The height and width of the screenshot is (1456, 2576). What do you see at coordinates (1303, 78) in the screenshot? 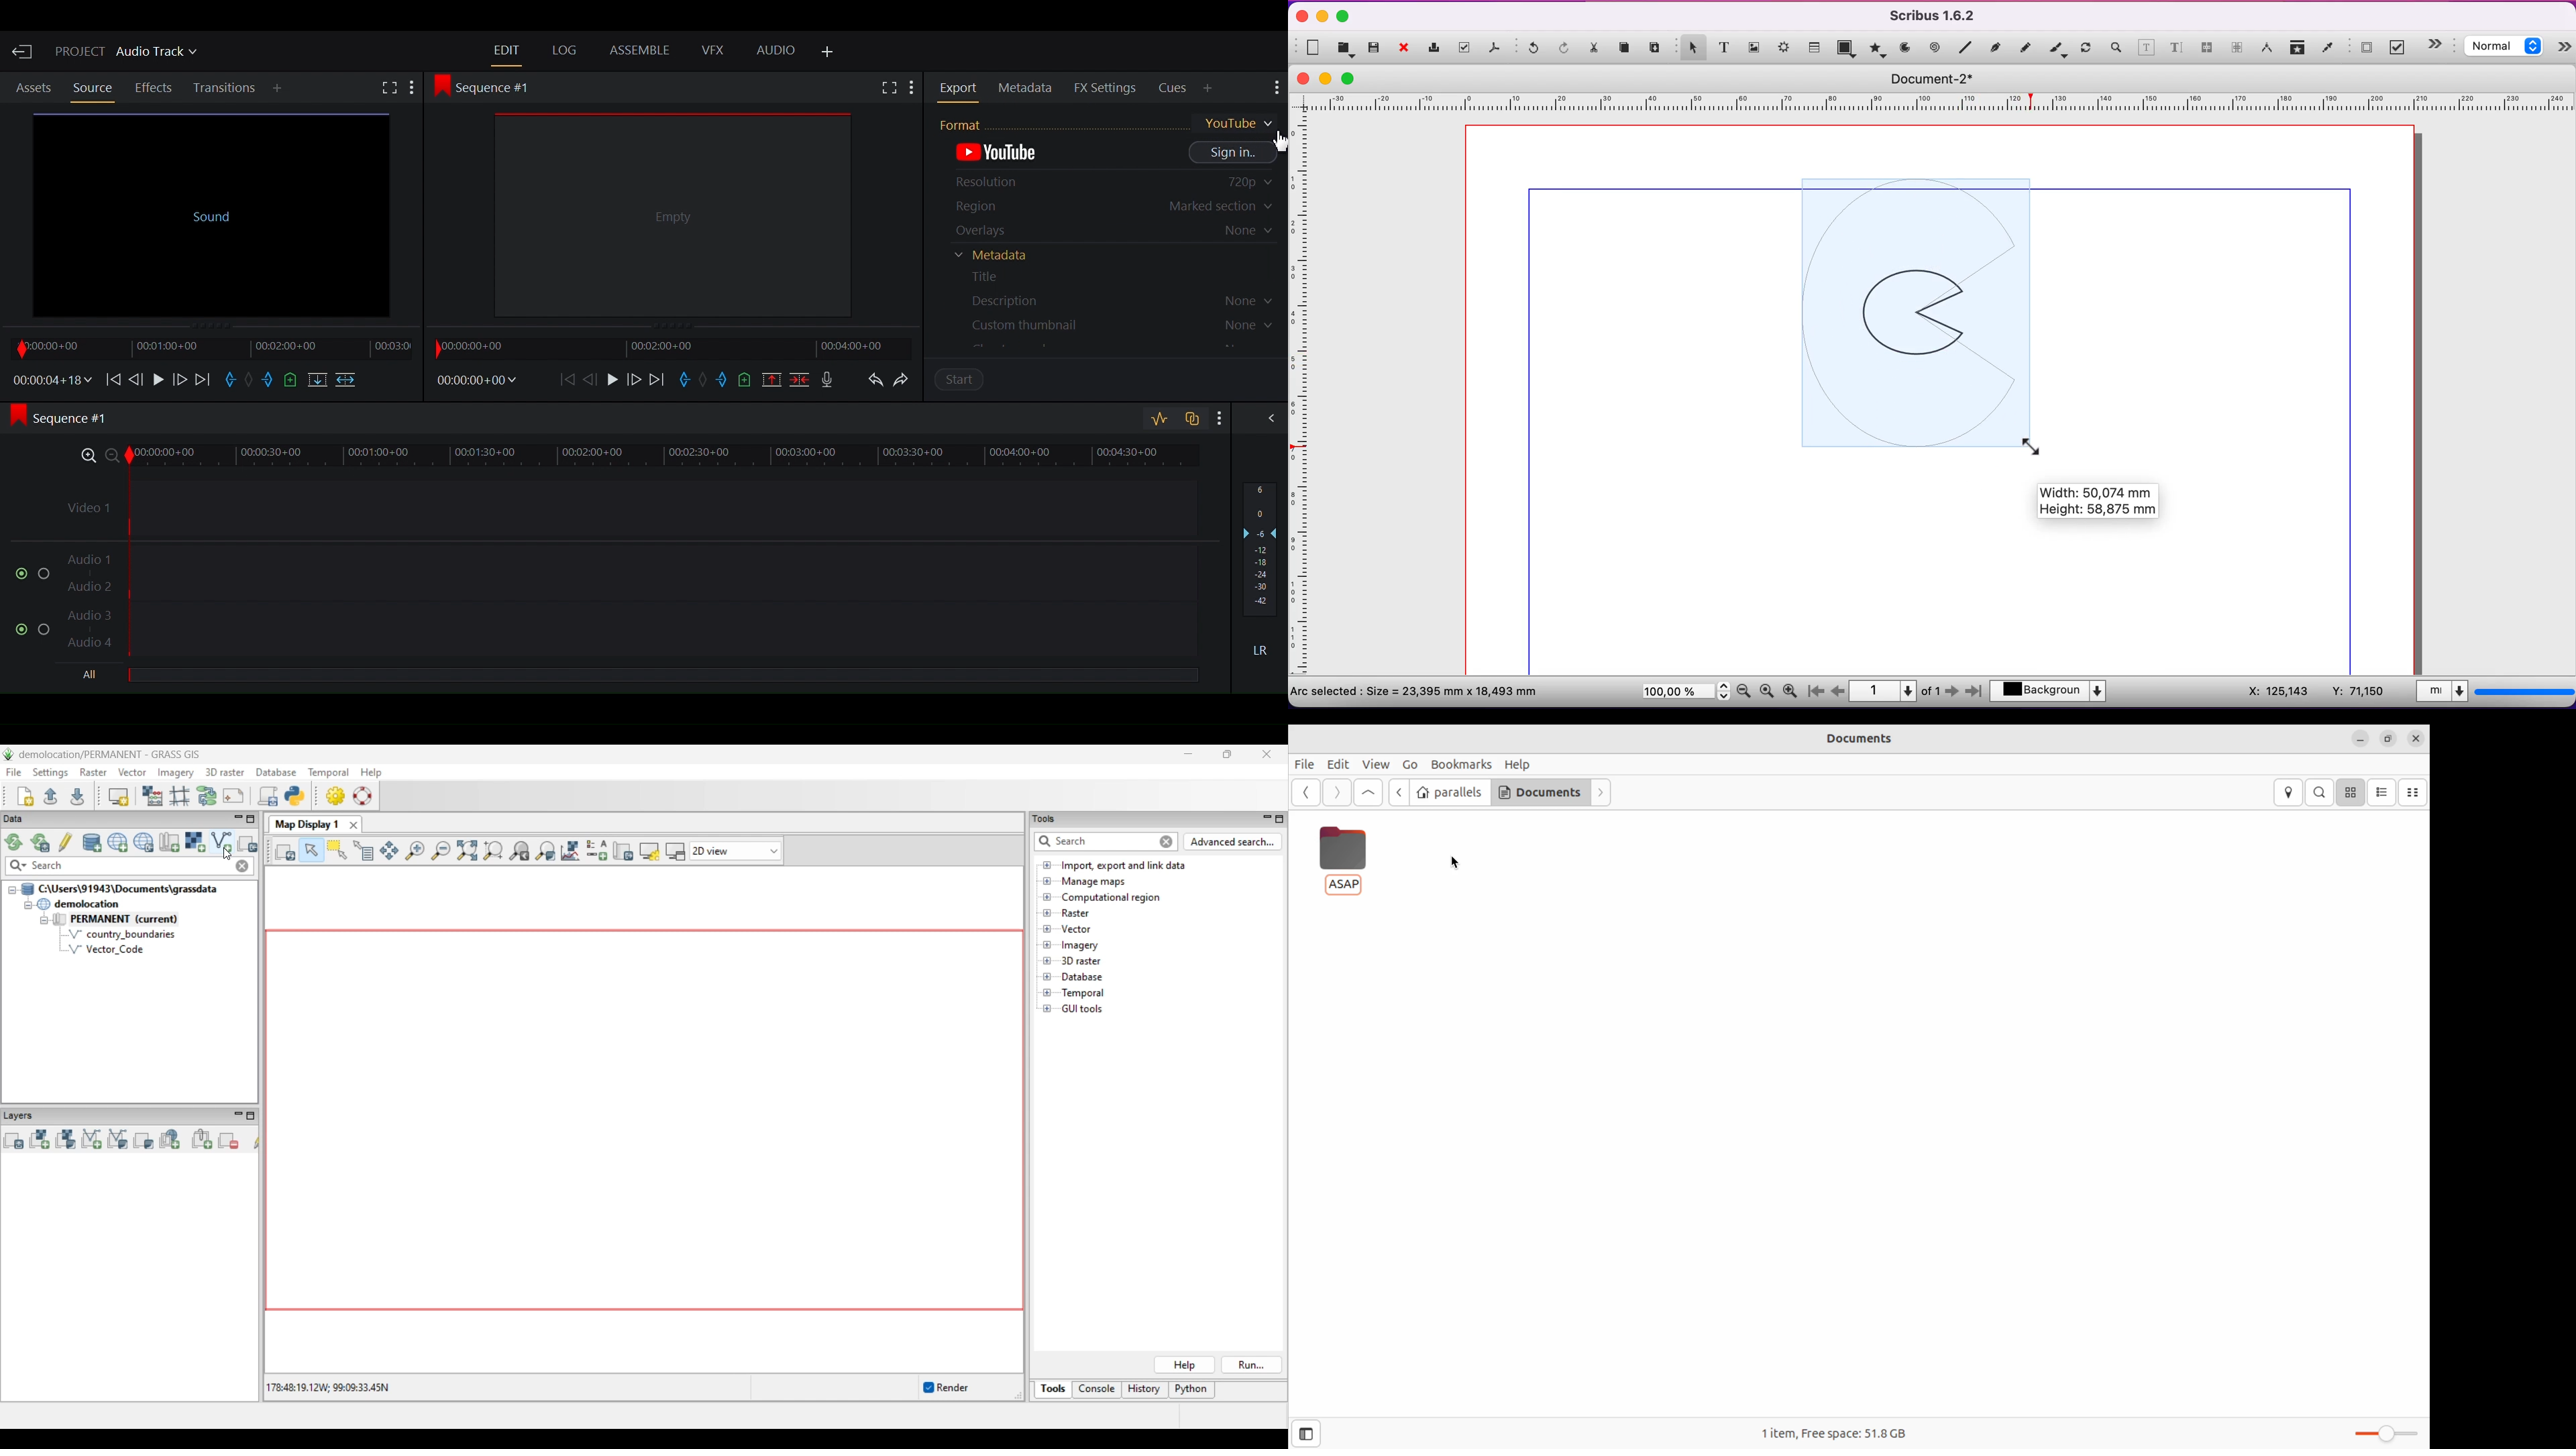
I see `close` at bounding box center [1303, 78].